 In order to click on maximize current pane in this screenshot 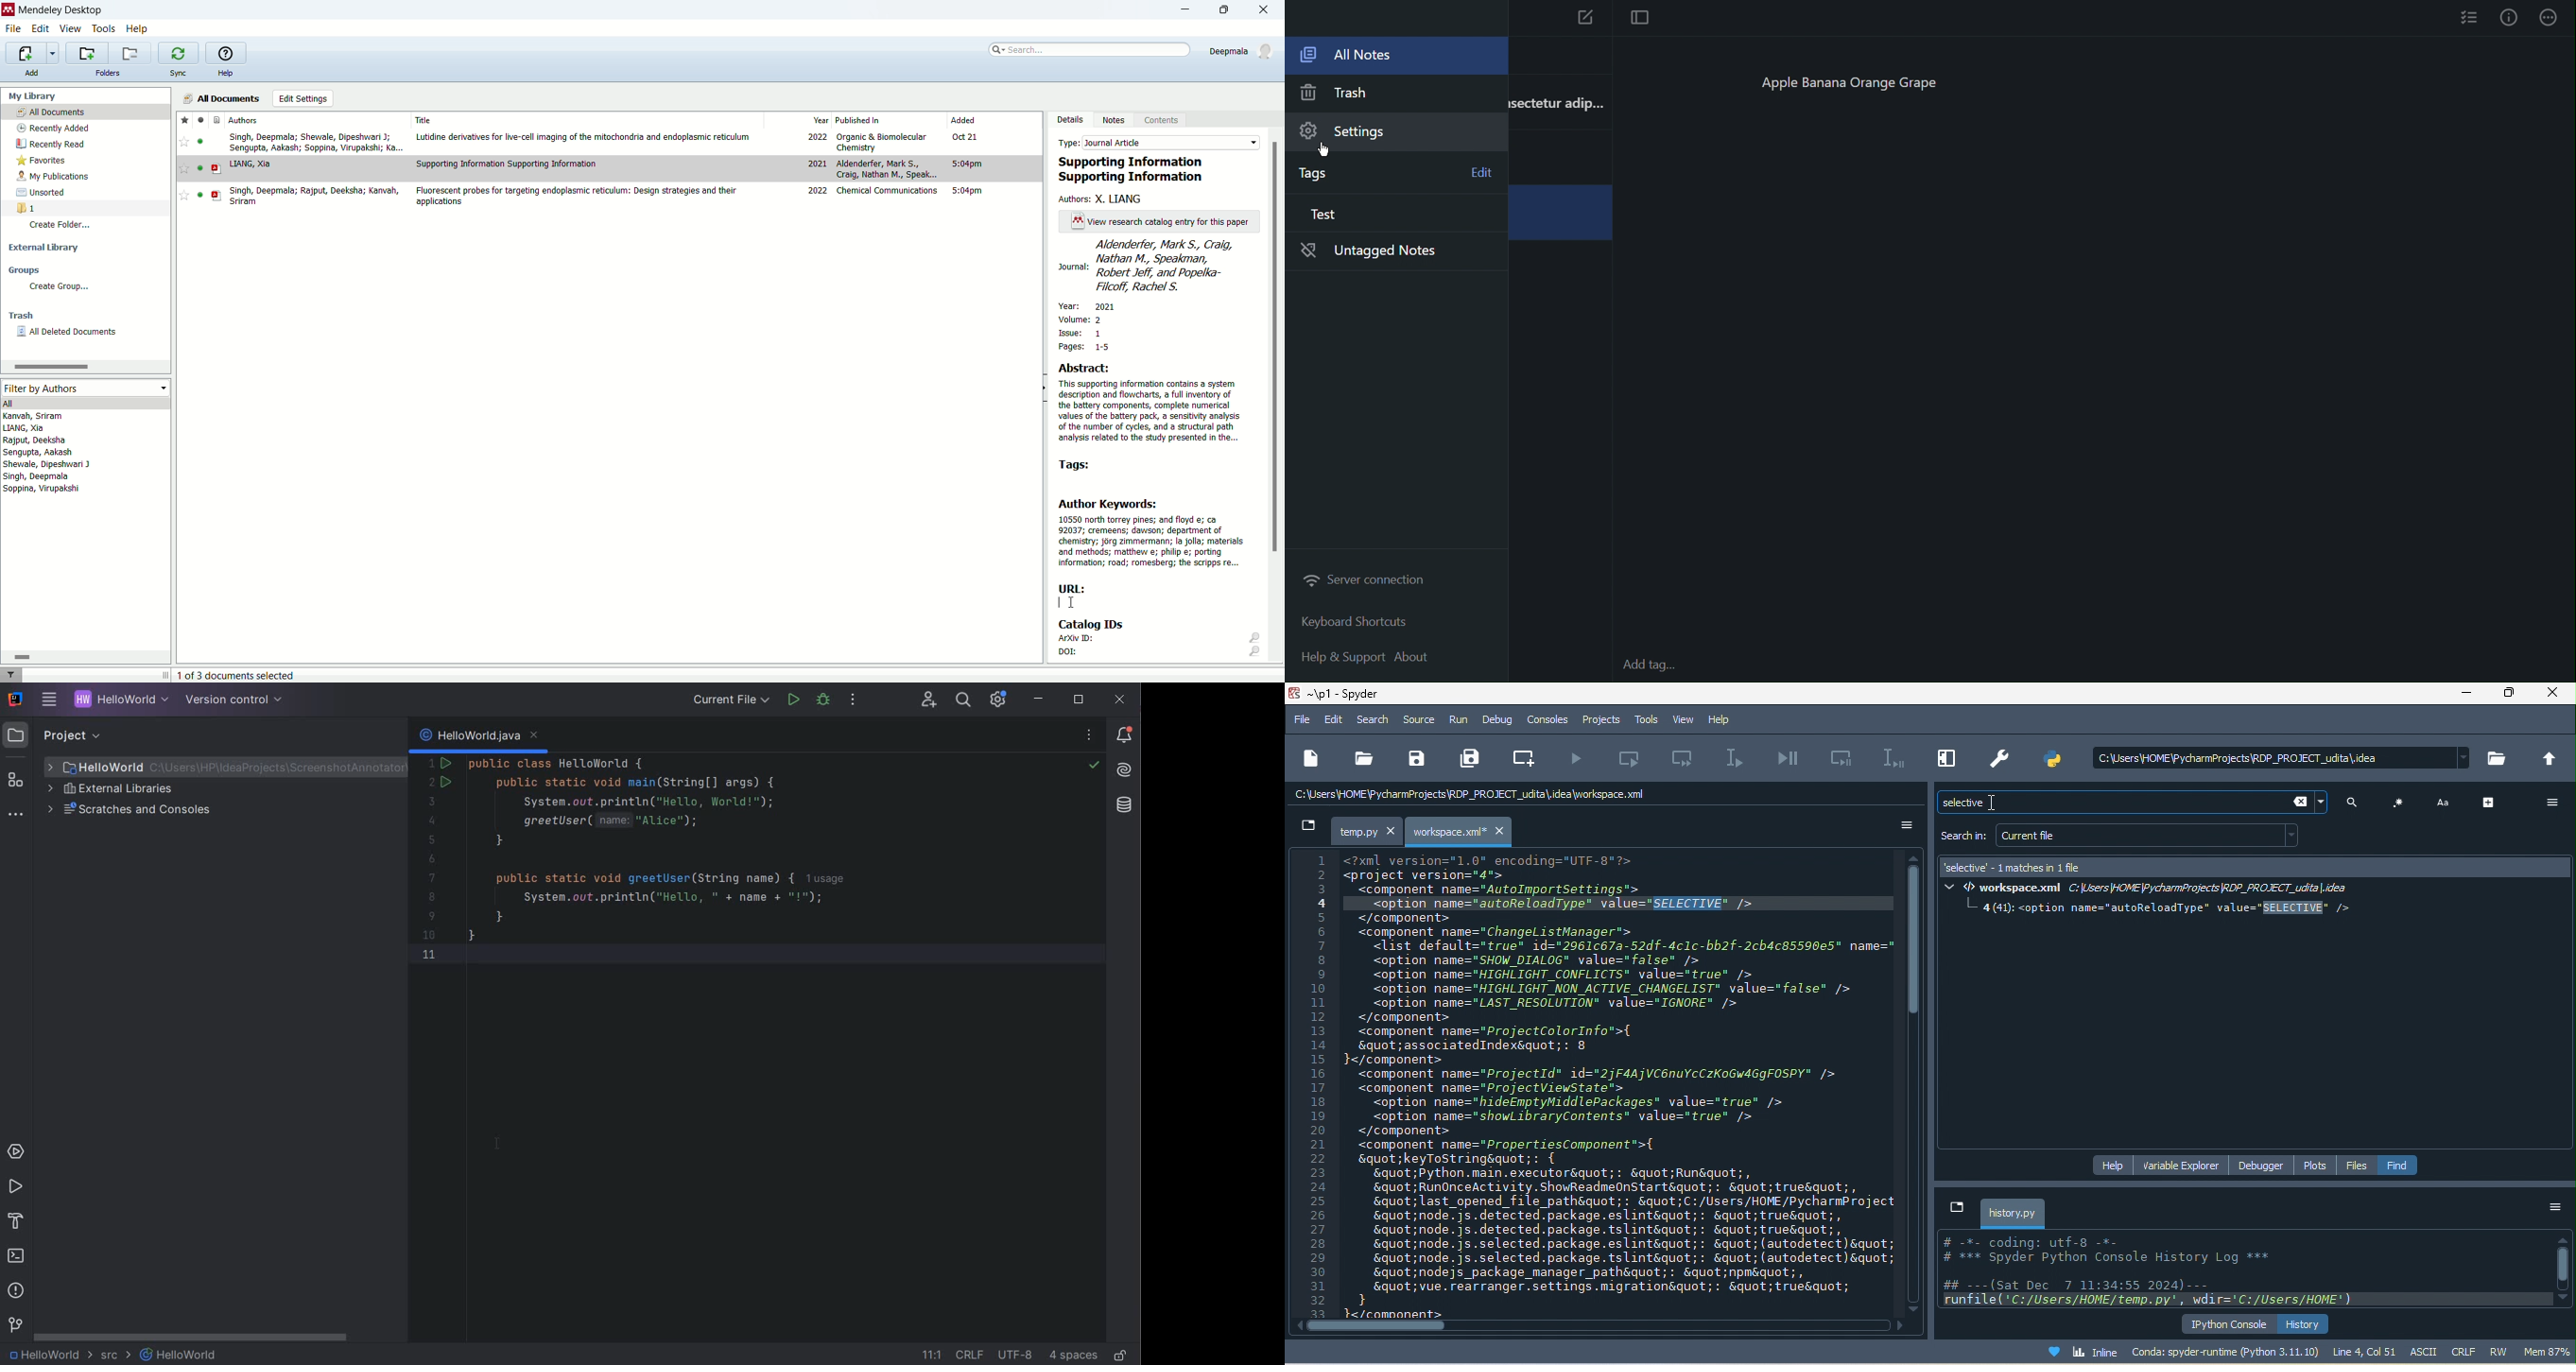, I will do `click(1944, 761)`.